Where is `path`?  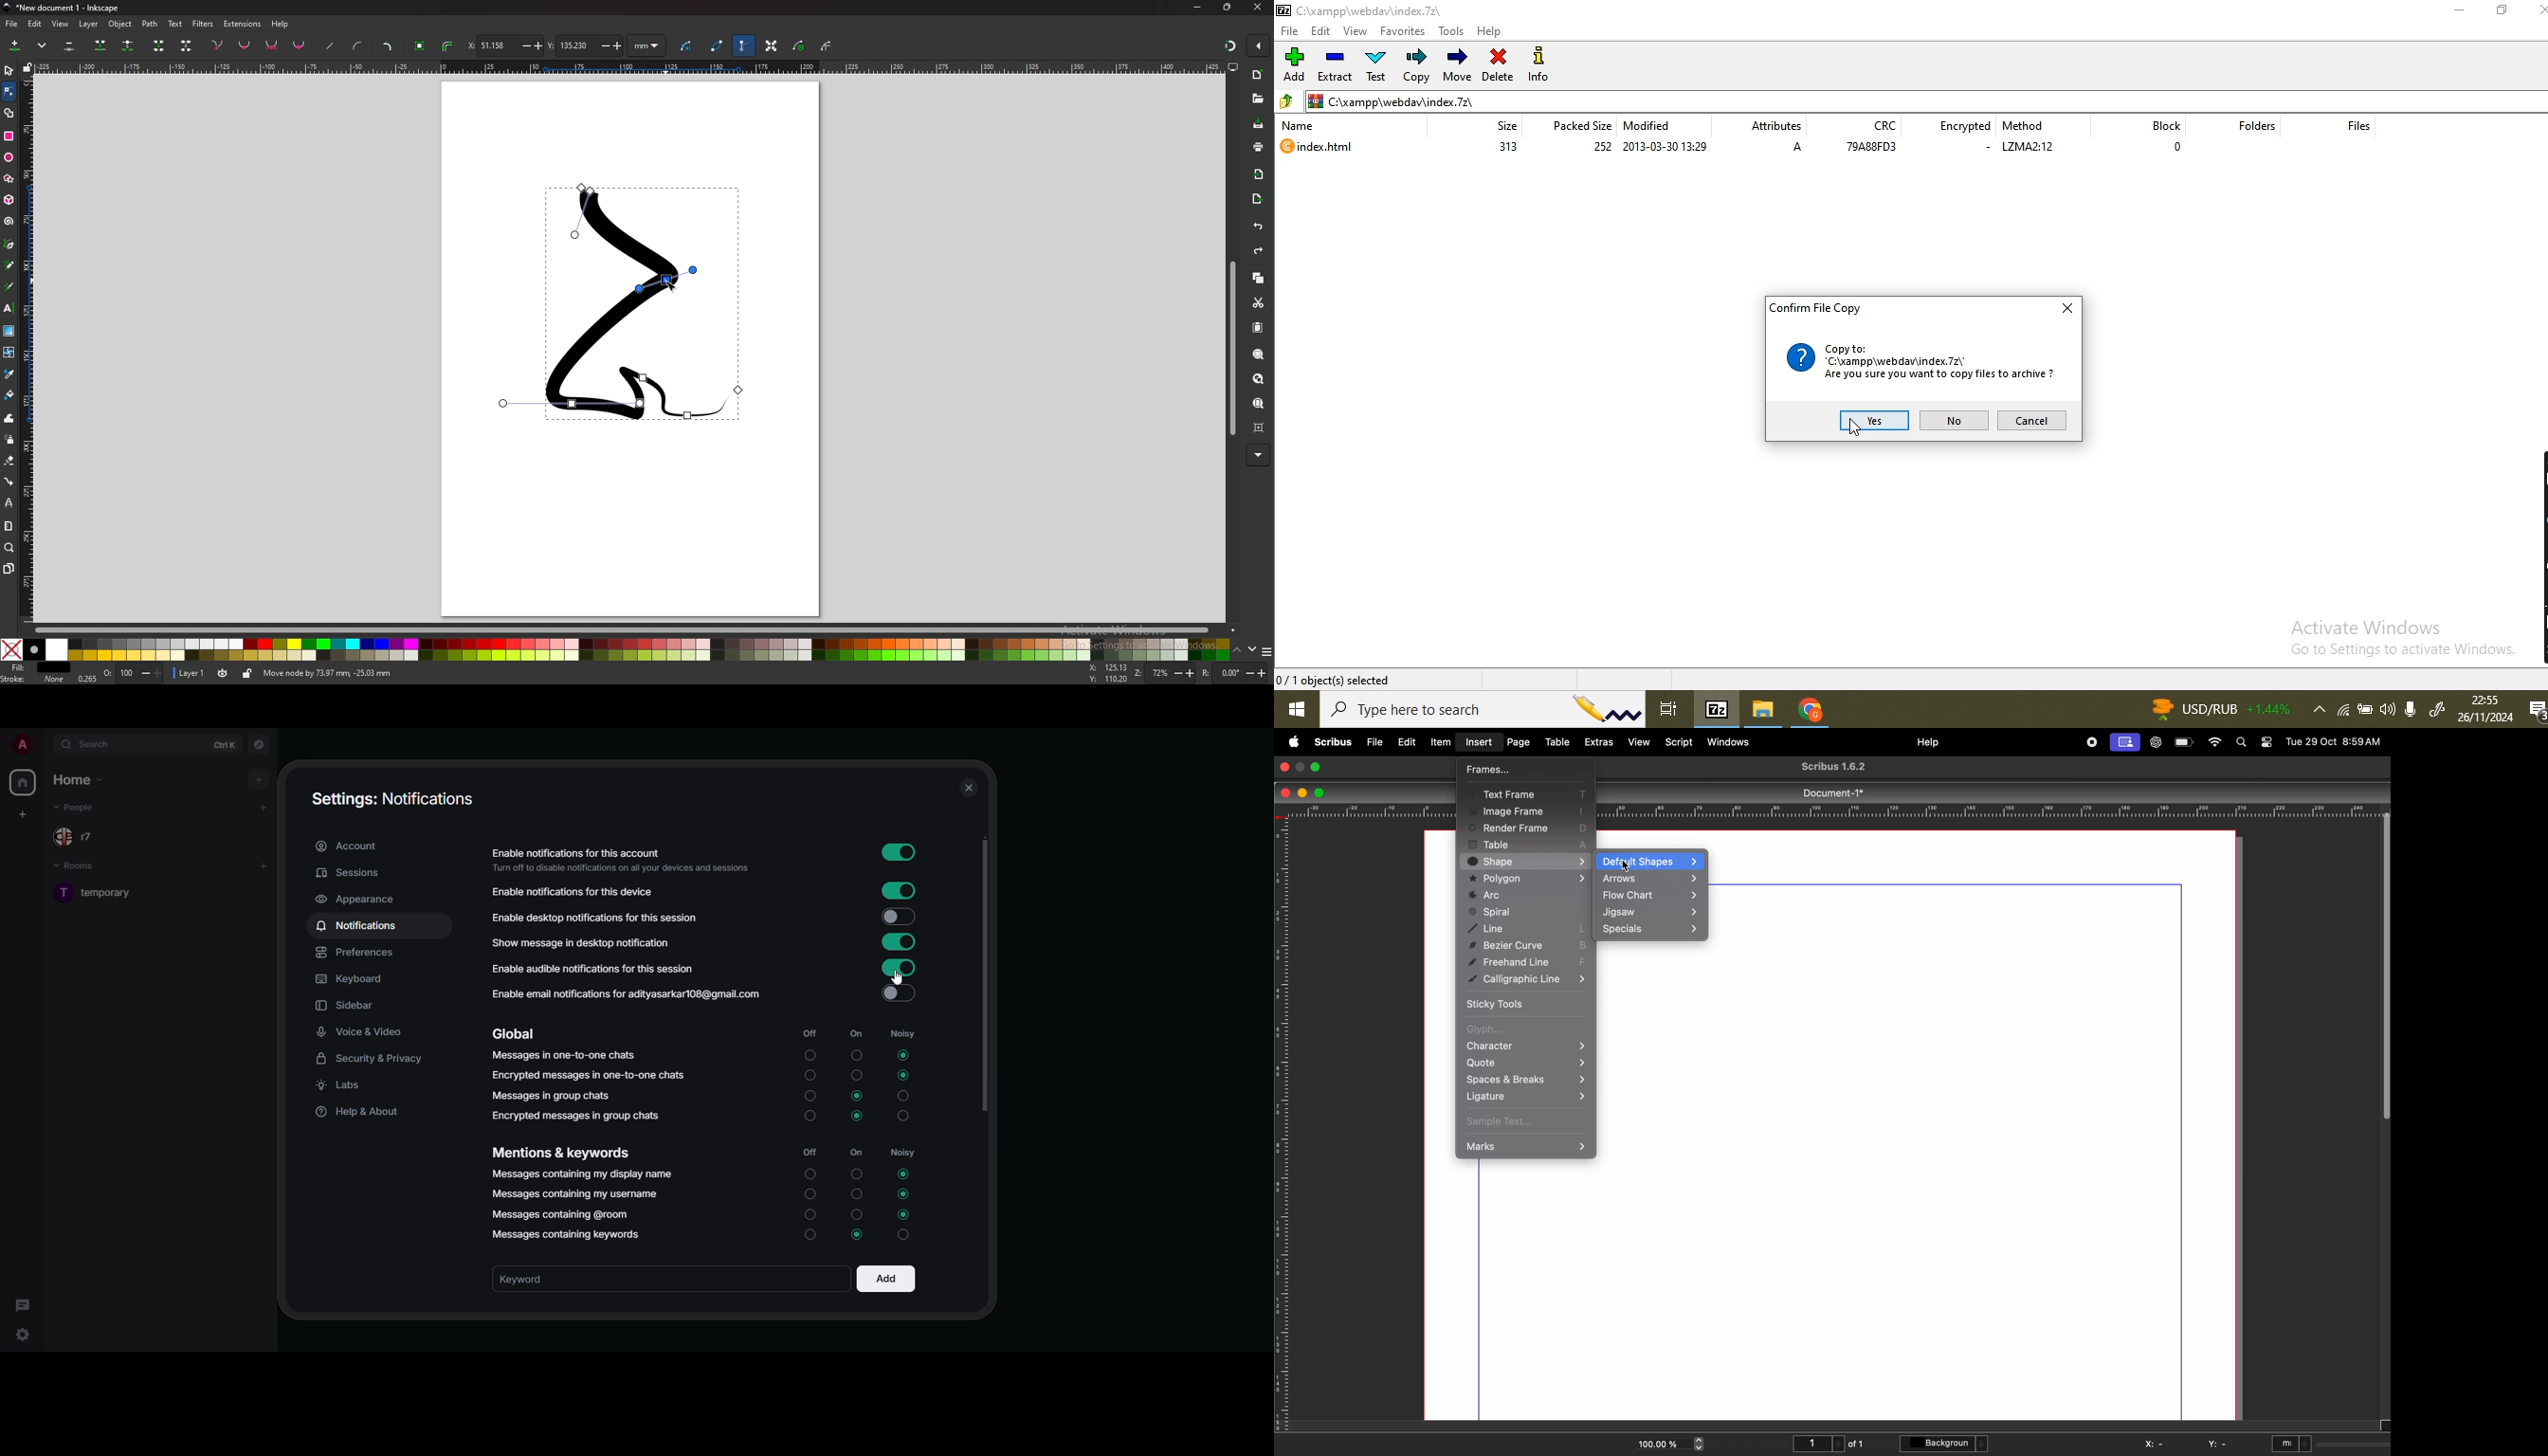
path is located at coordinates (151, 23).